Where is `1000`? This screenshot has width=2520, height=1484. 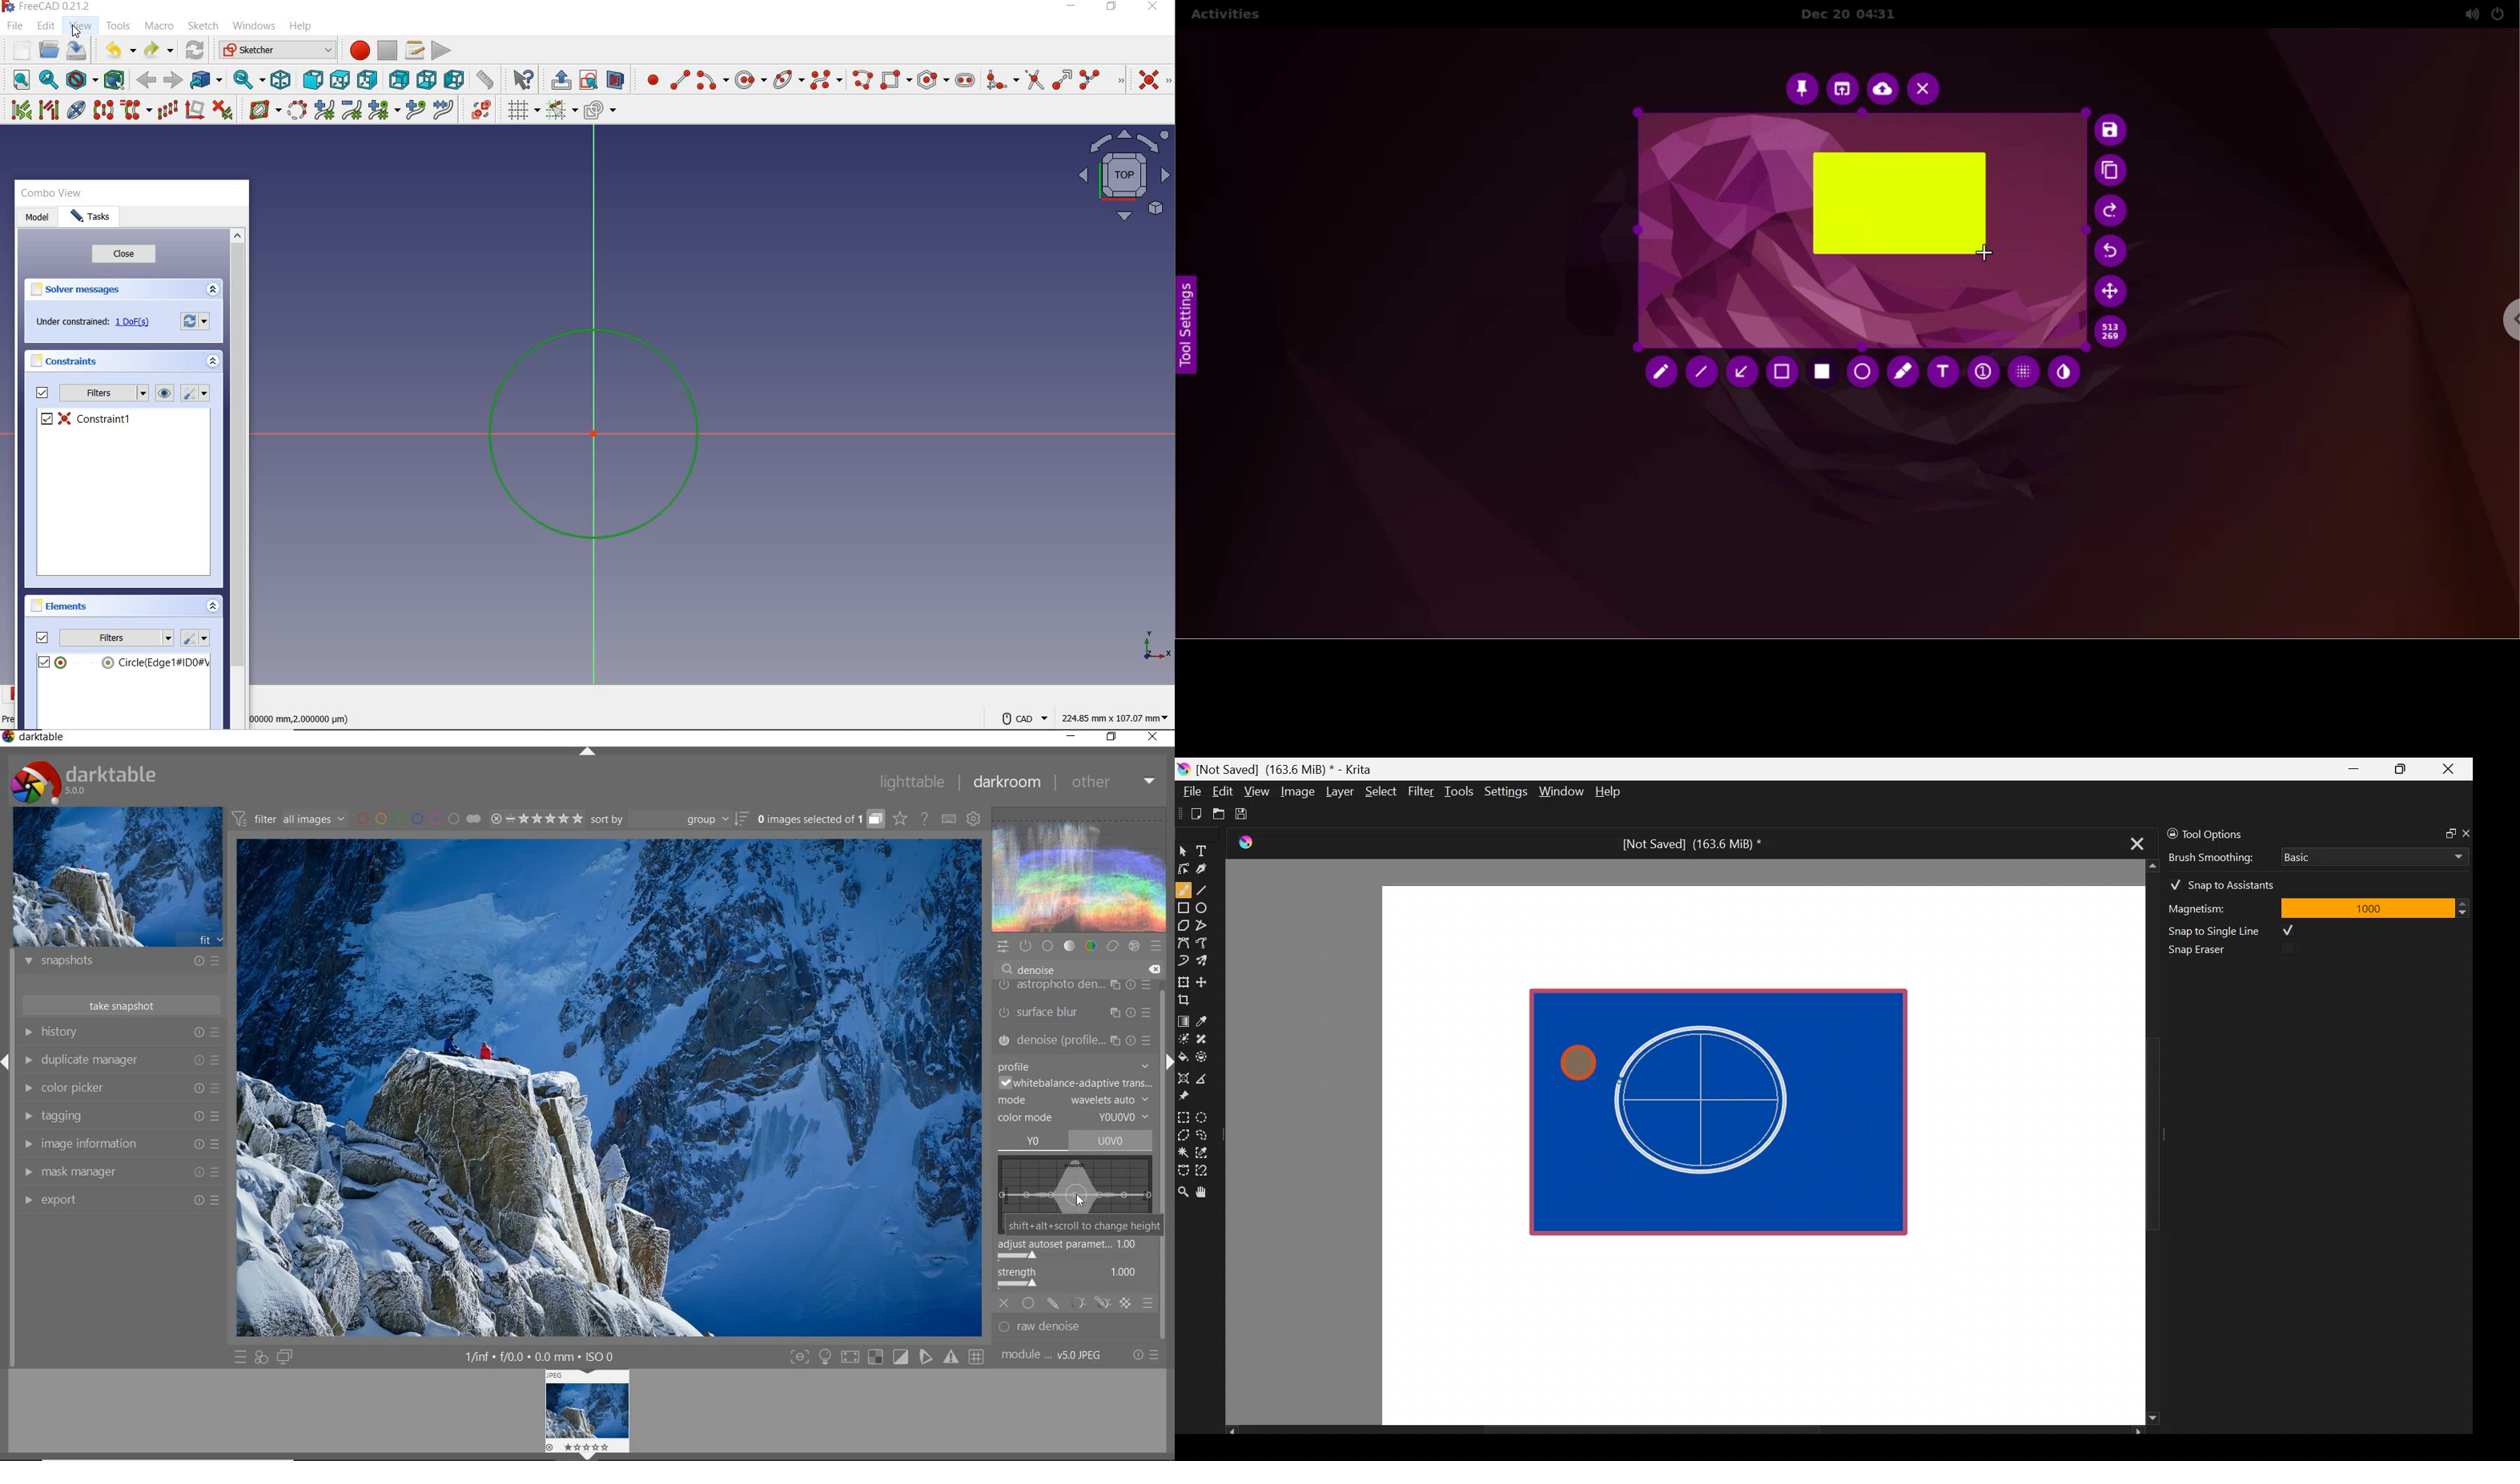
1000 is located at coordinates (2367, 907).